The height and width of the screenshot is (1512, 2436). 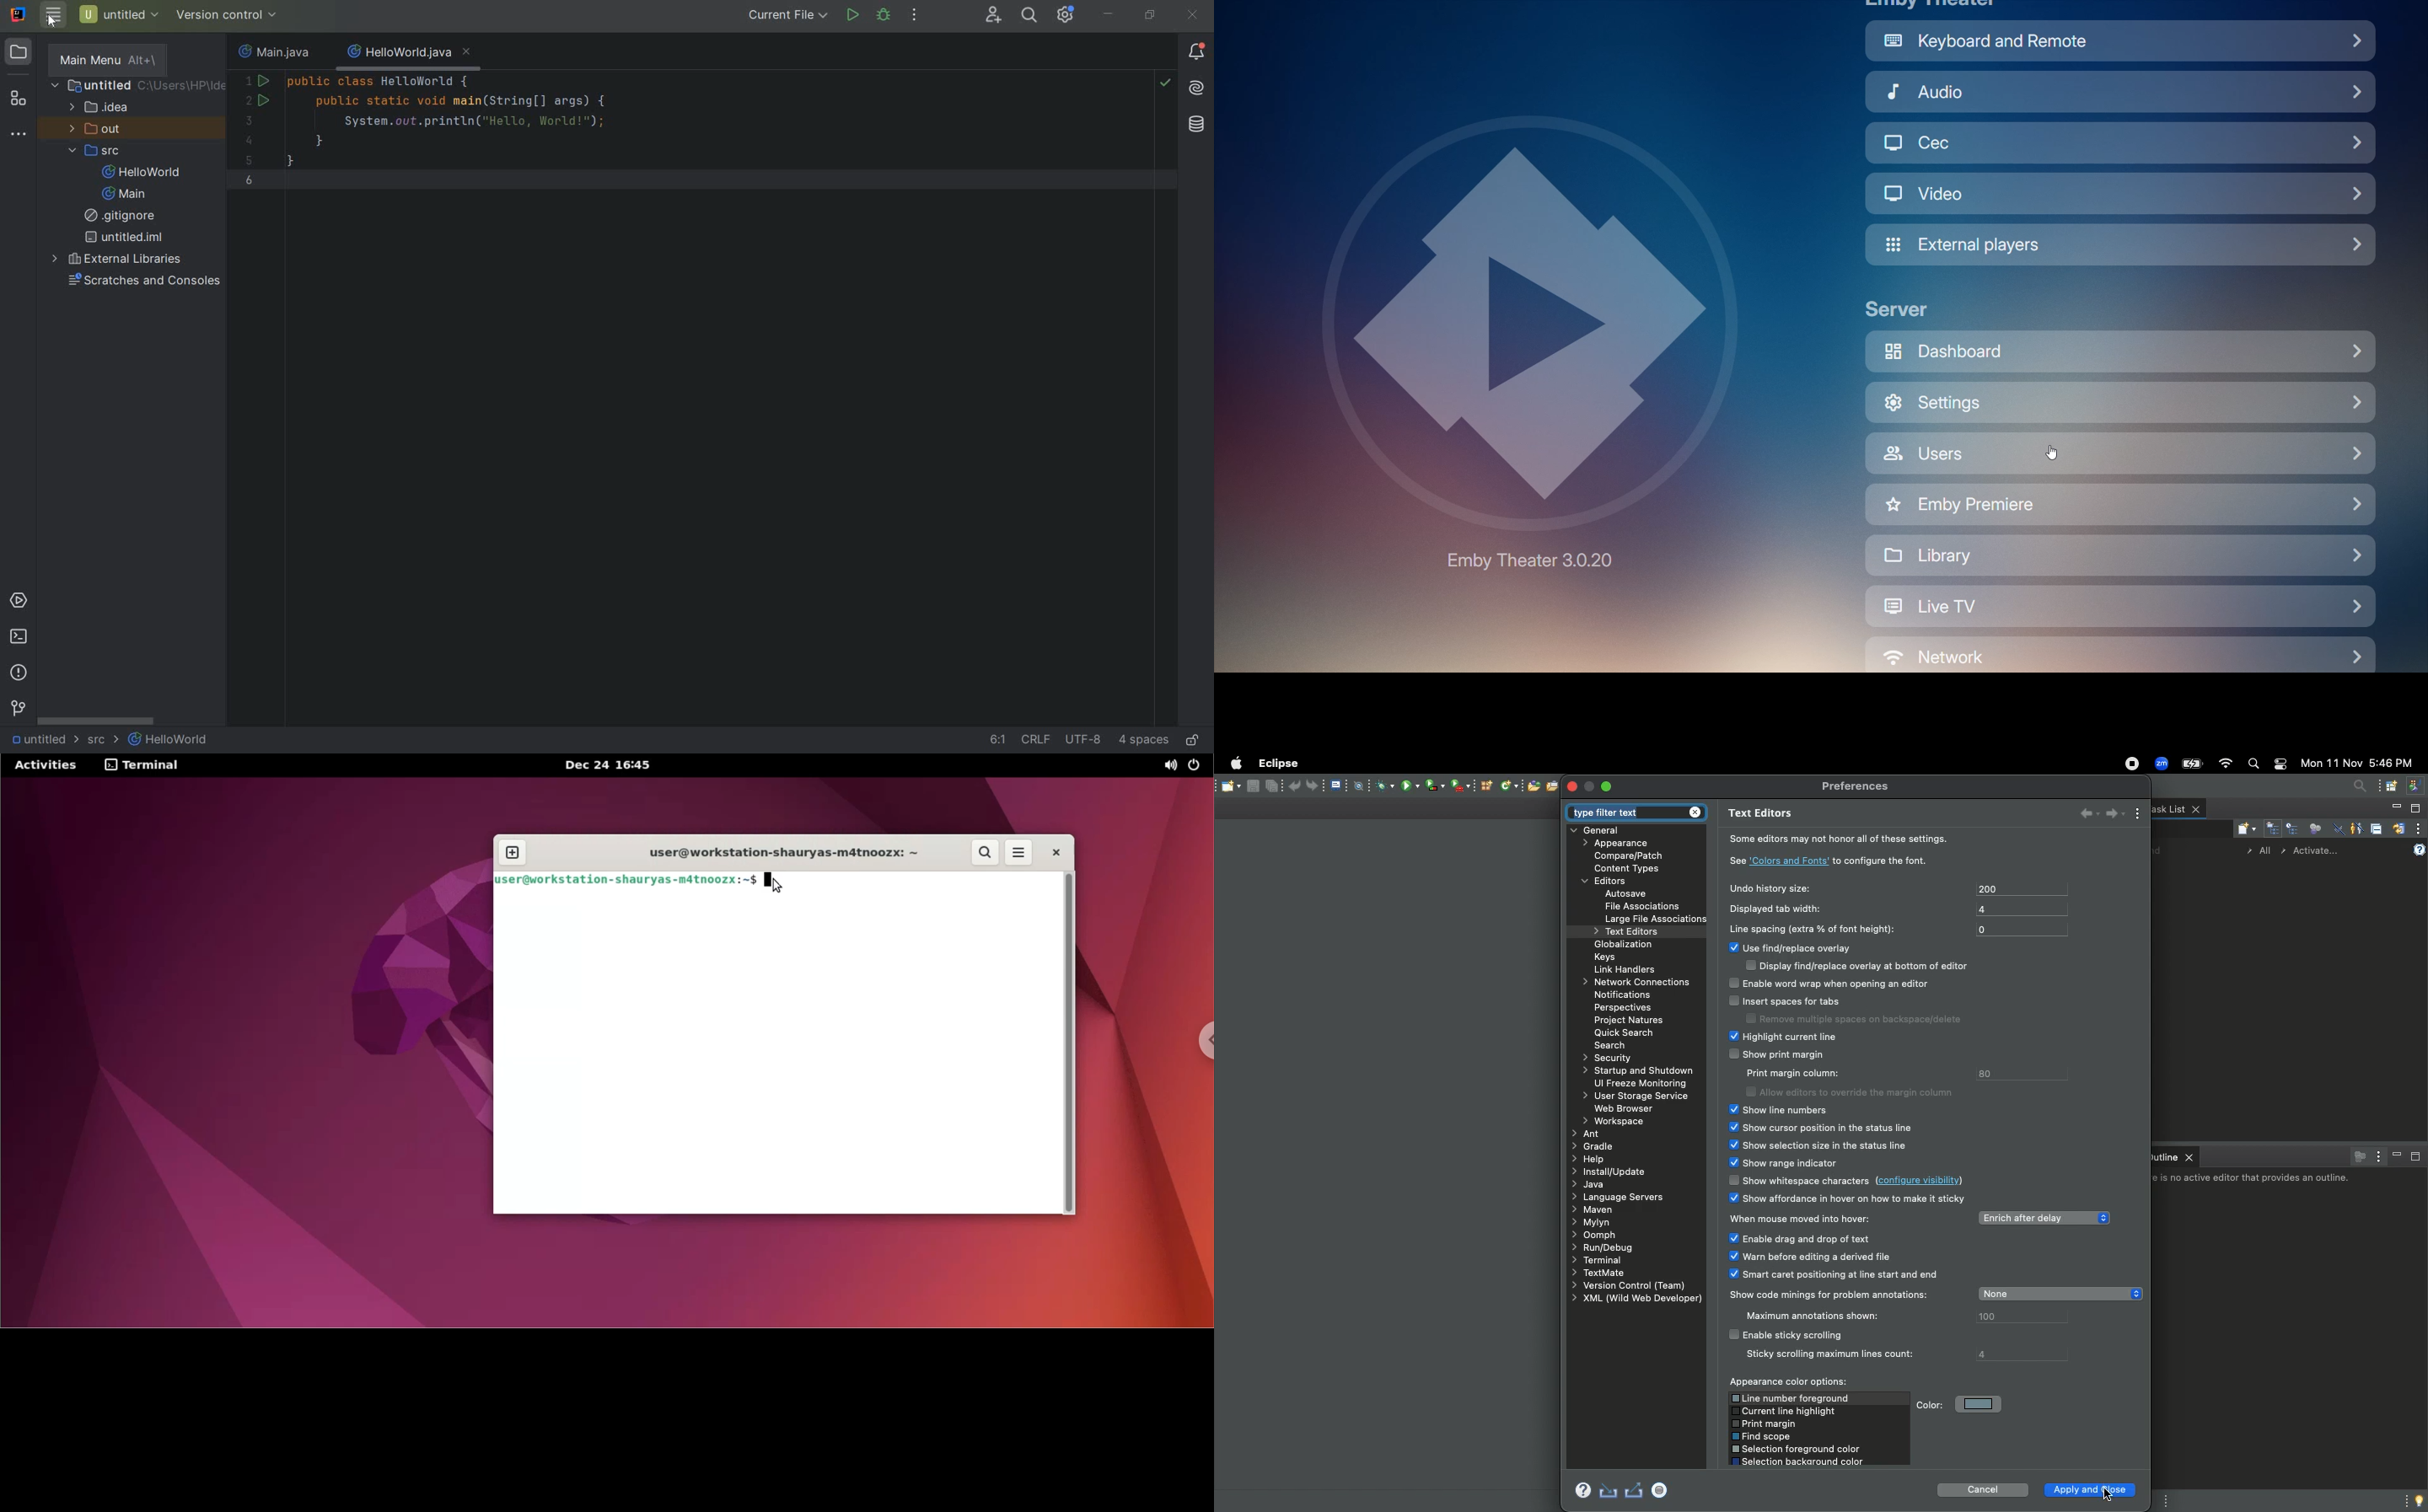 What do you see at coordinates (1607, 1490) in the screenshot?
I see `Import` at bounding box center [1607, 1490].